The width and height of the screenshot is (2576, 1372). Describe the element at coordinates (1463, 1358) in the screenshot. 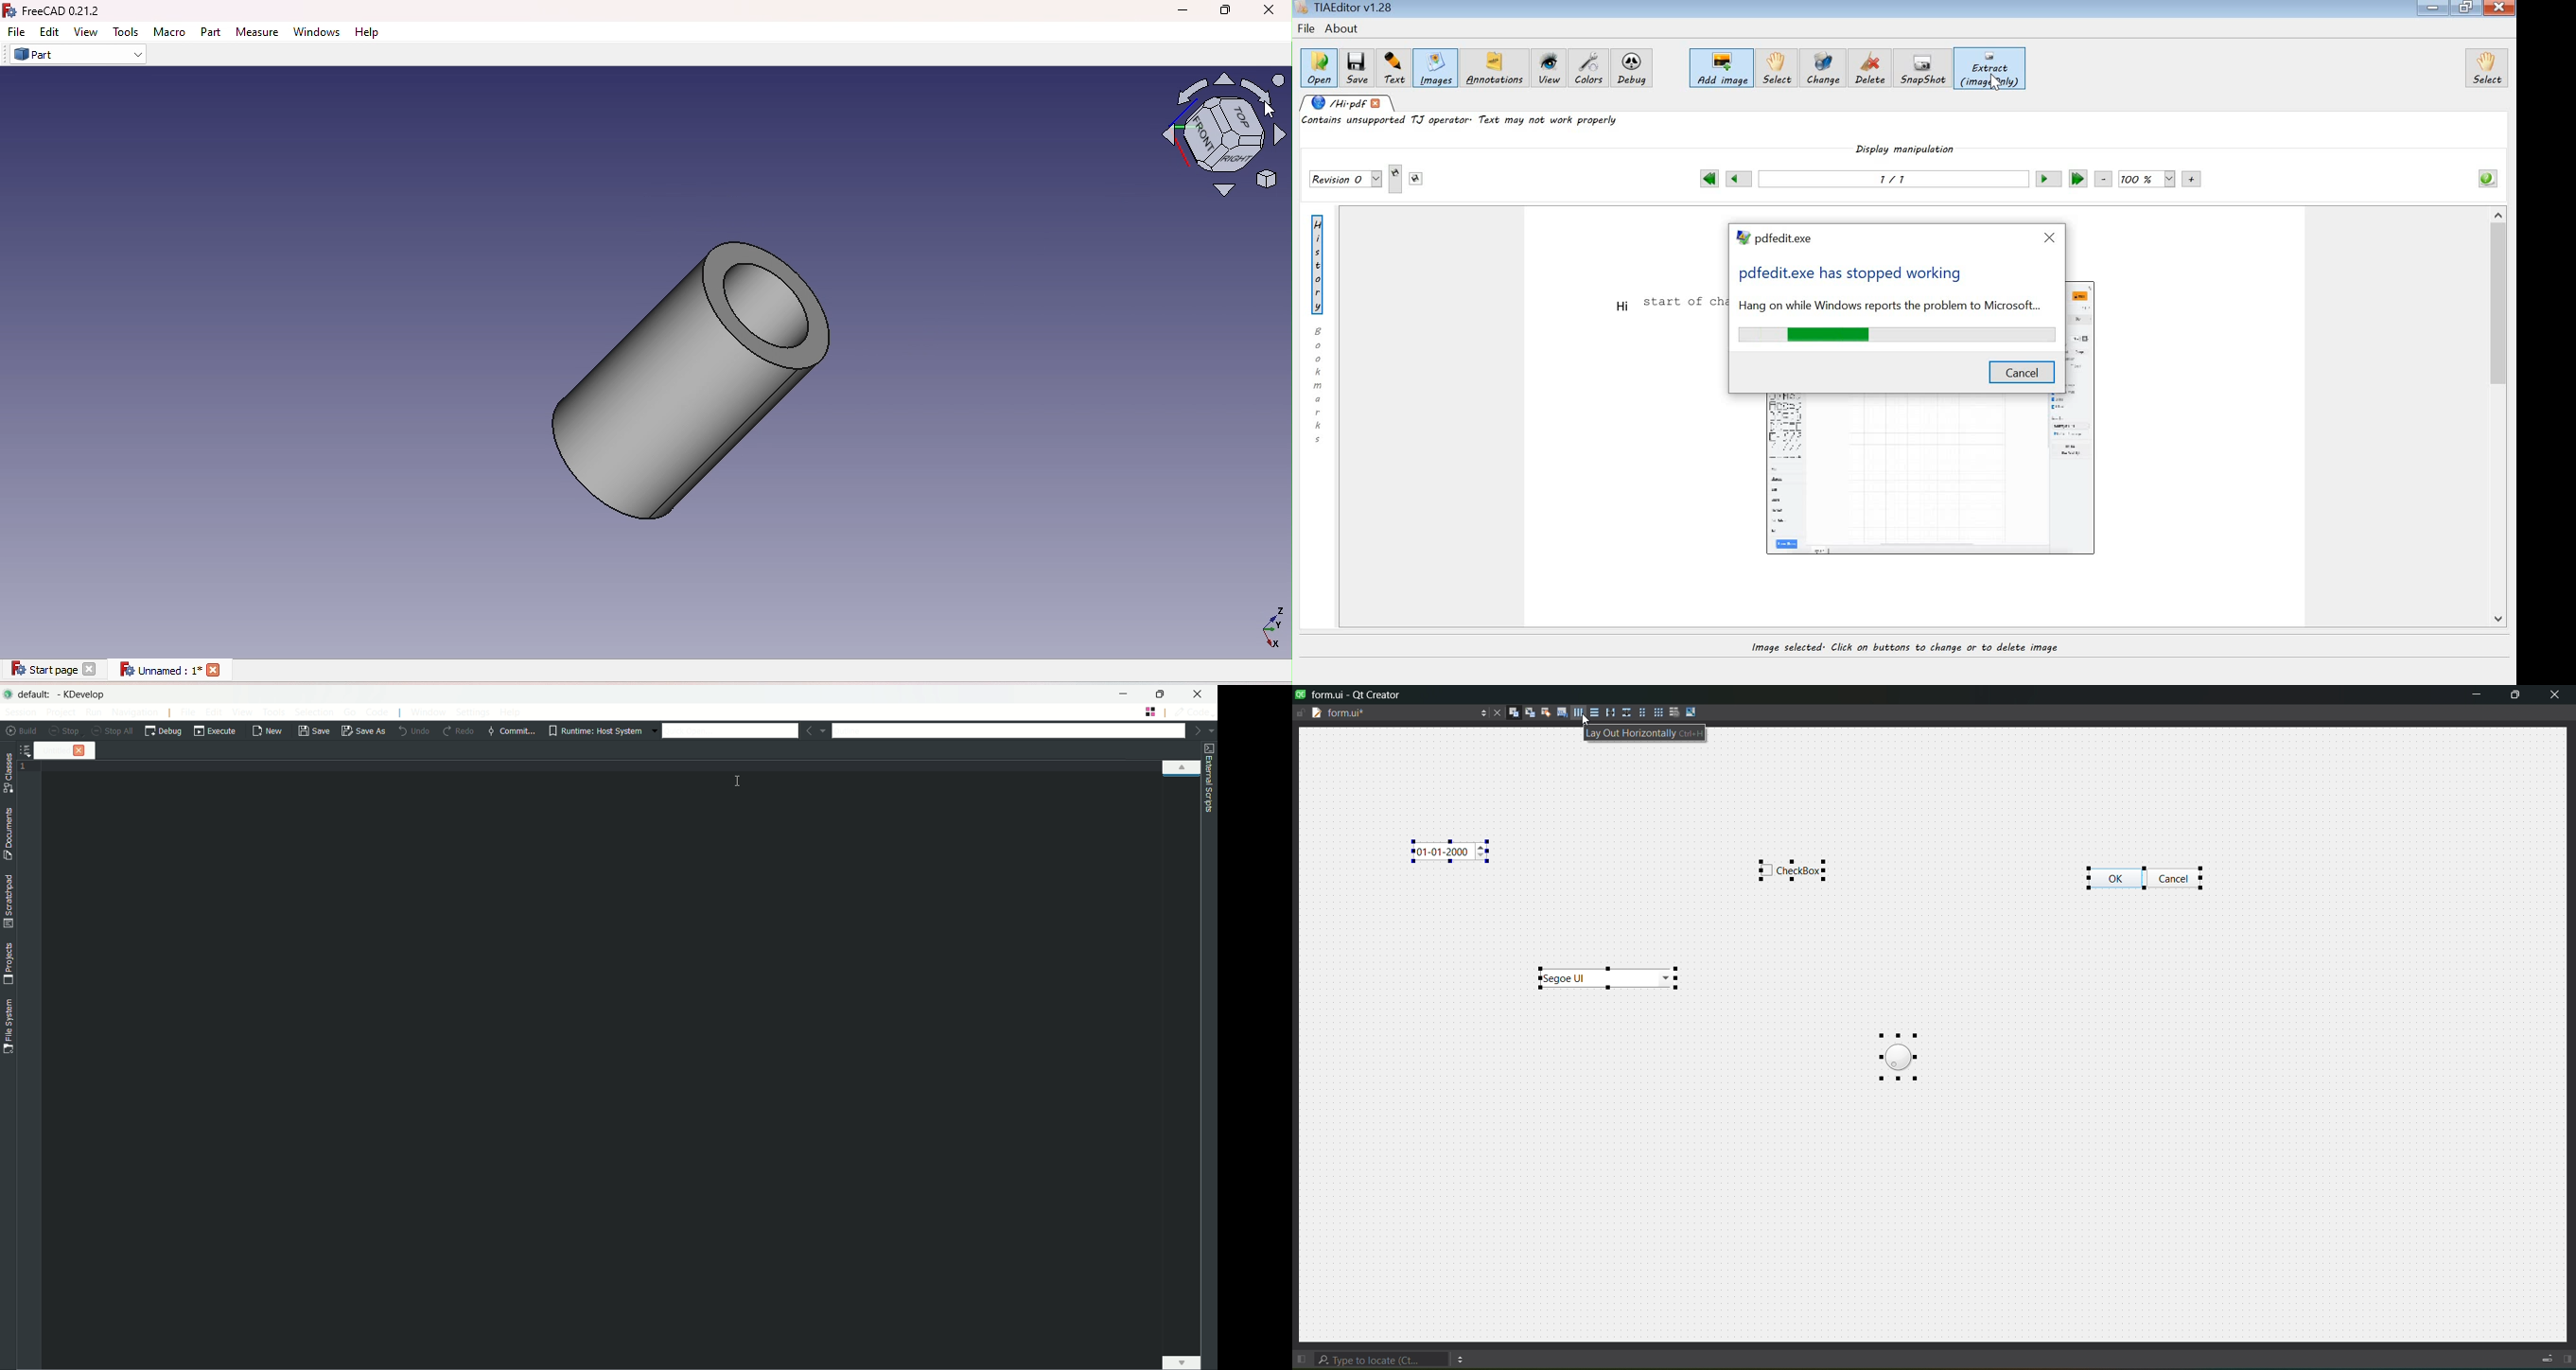

I see `option` at that location.